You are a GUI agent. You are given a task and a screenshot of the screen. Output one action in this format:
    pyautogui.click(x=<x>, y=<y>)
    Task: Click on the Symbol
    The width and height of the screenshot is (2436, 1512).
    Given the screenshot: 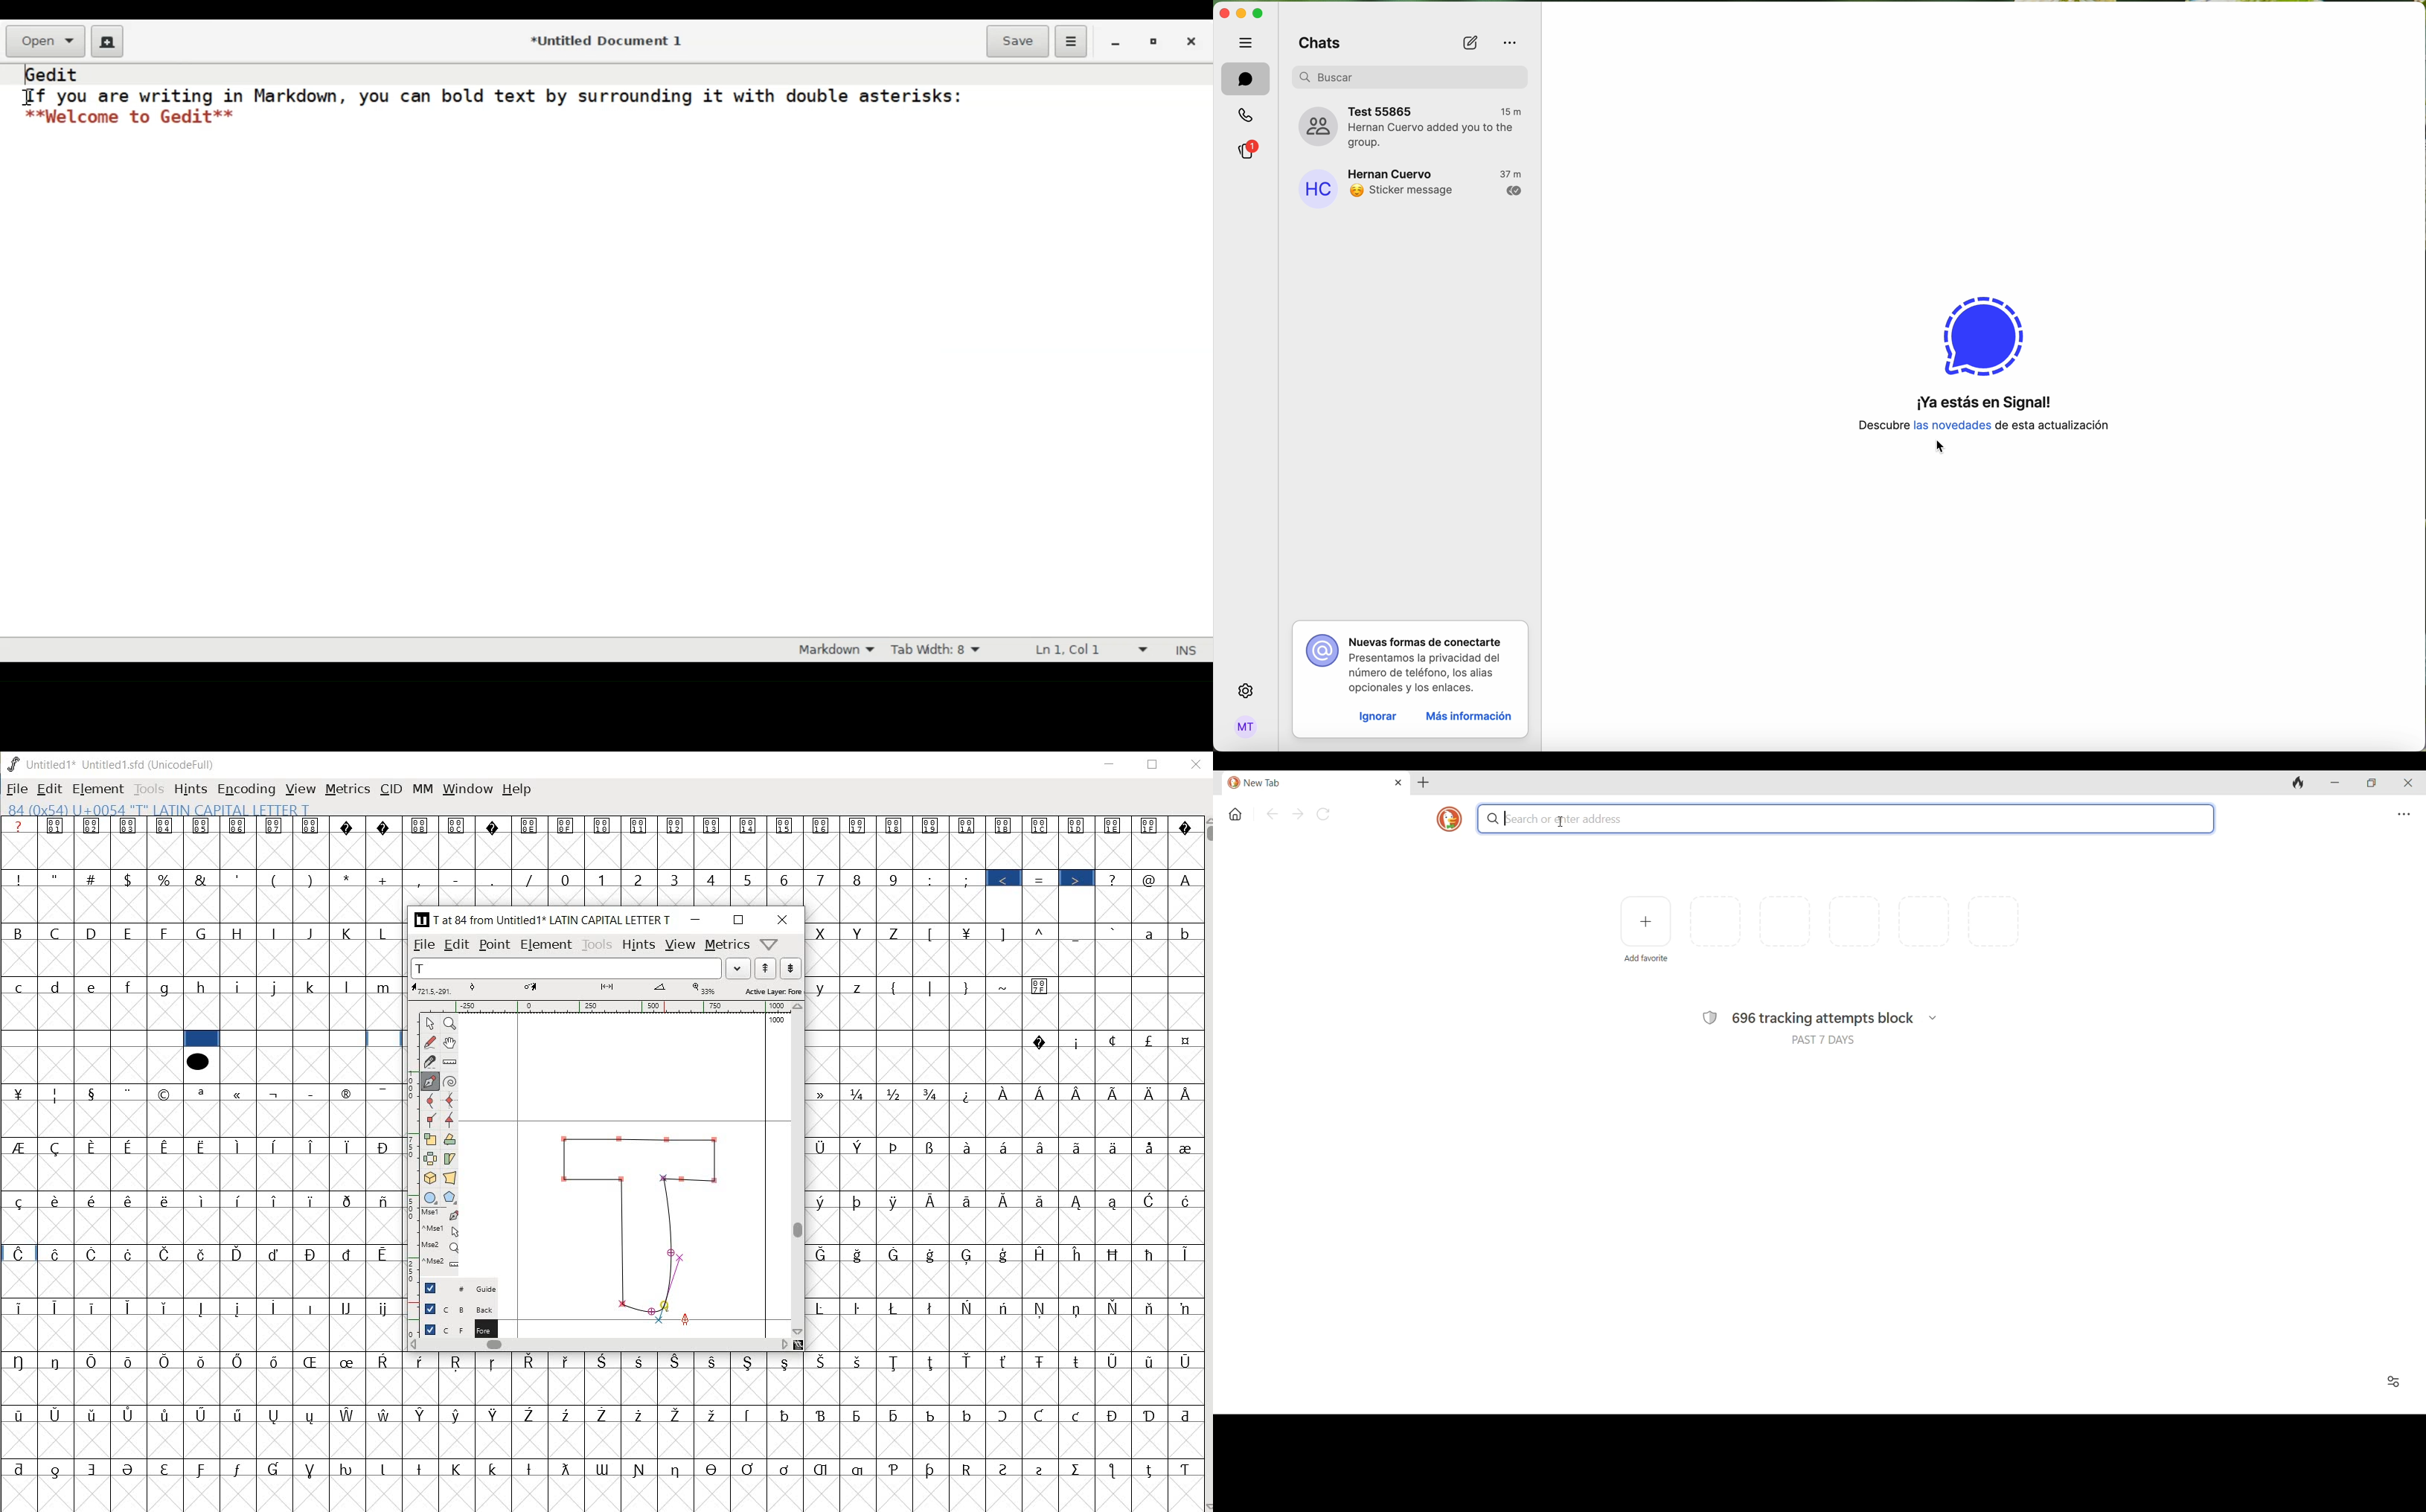 What is the action you would take?
    pyautogui.click(x=1182, y=1470)
    